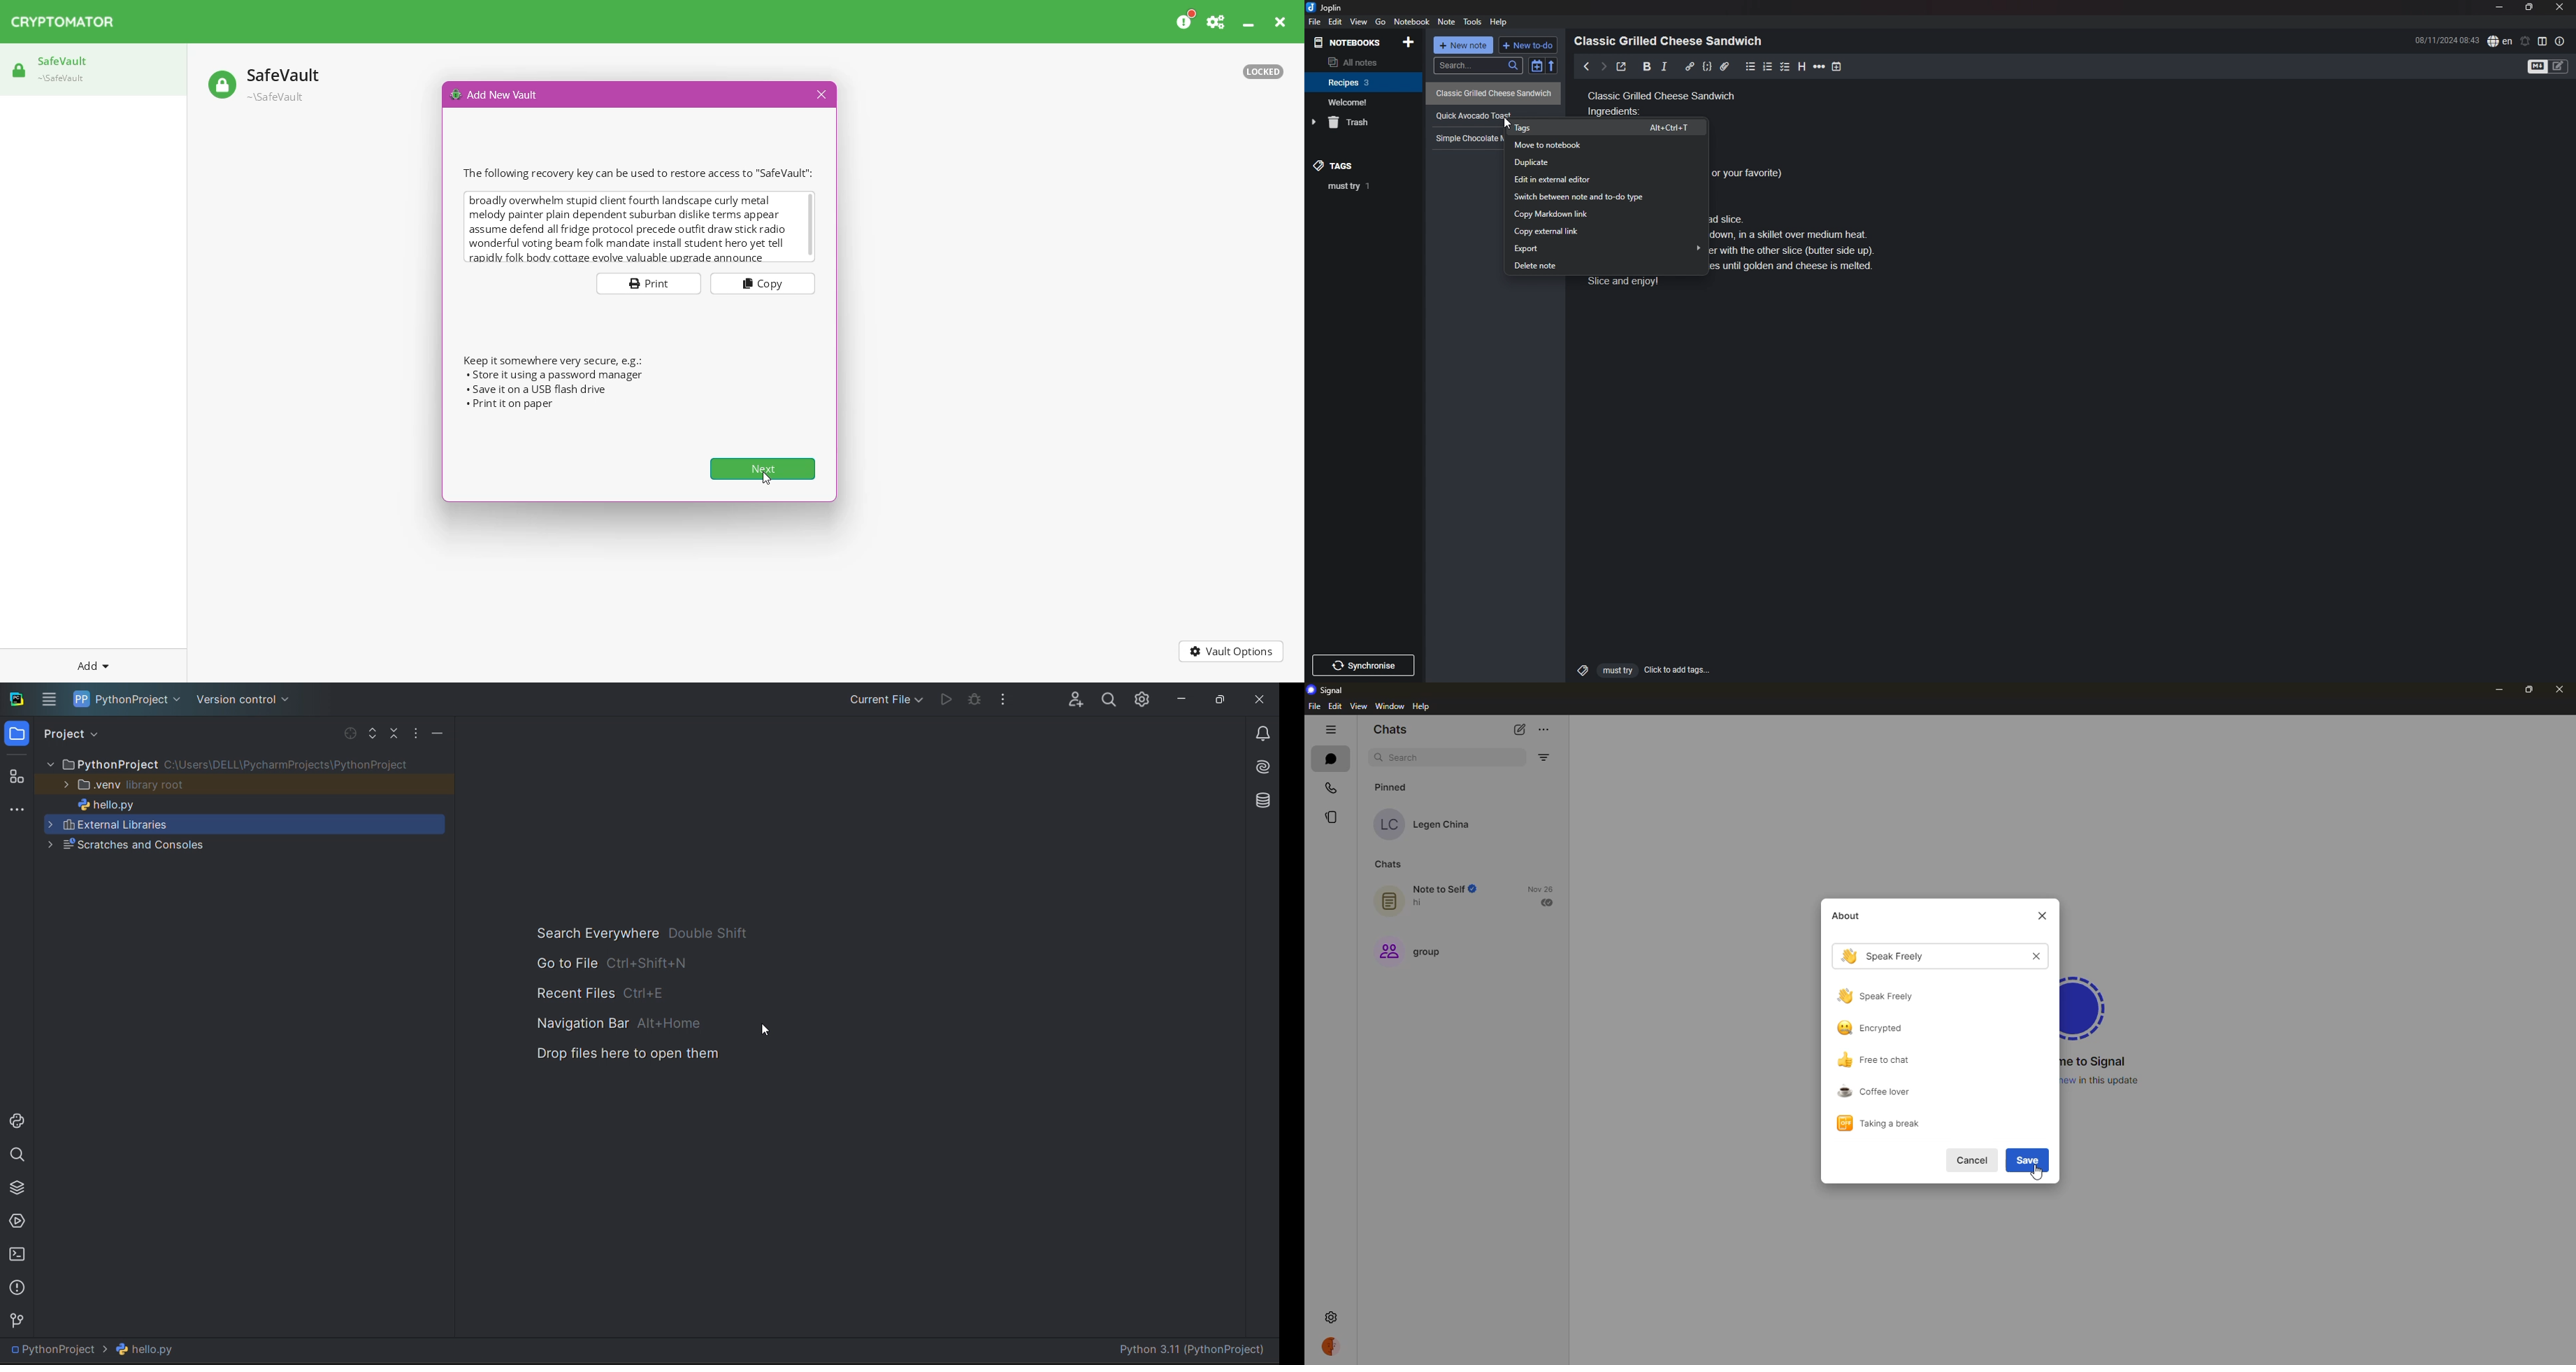 The height and width of the screenshot is (1372, 2576). Describe the element at coordinates (1529, 45) in the screenshot. I see `new todo` at that location.